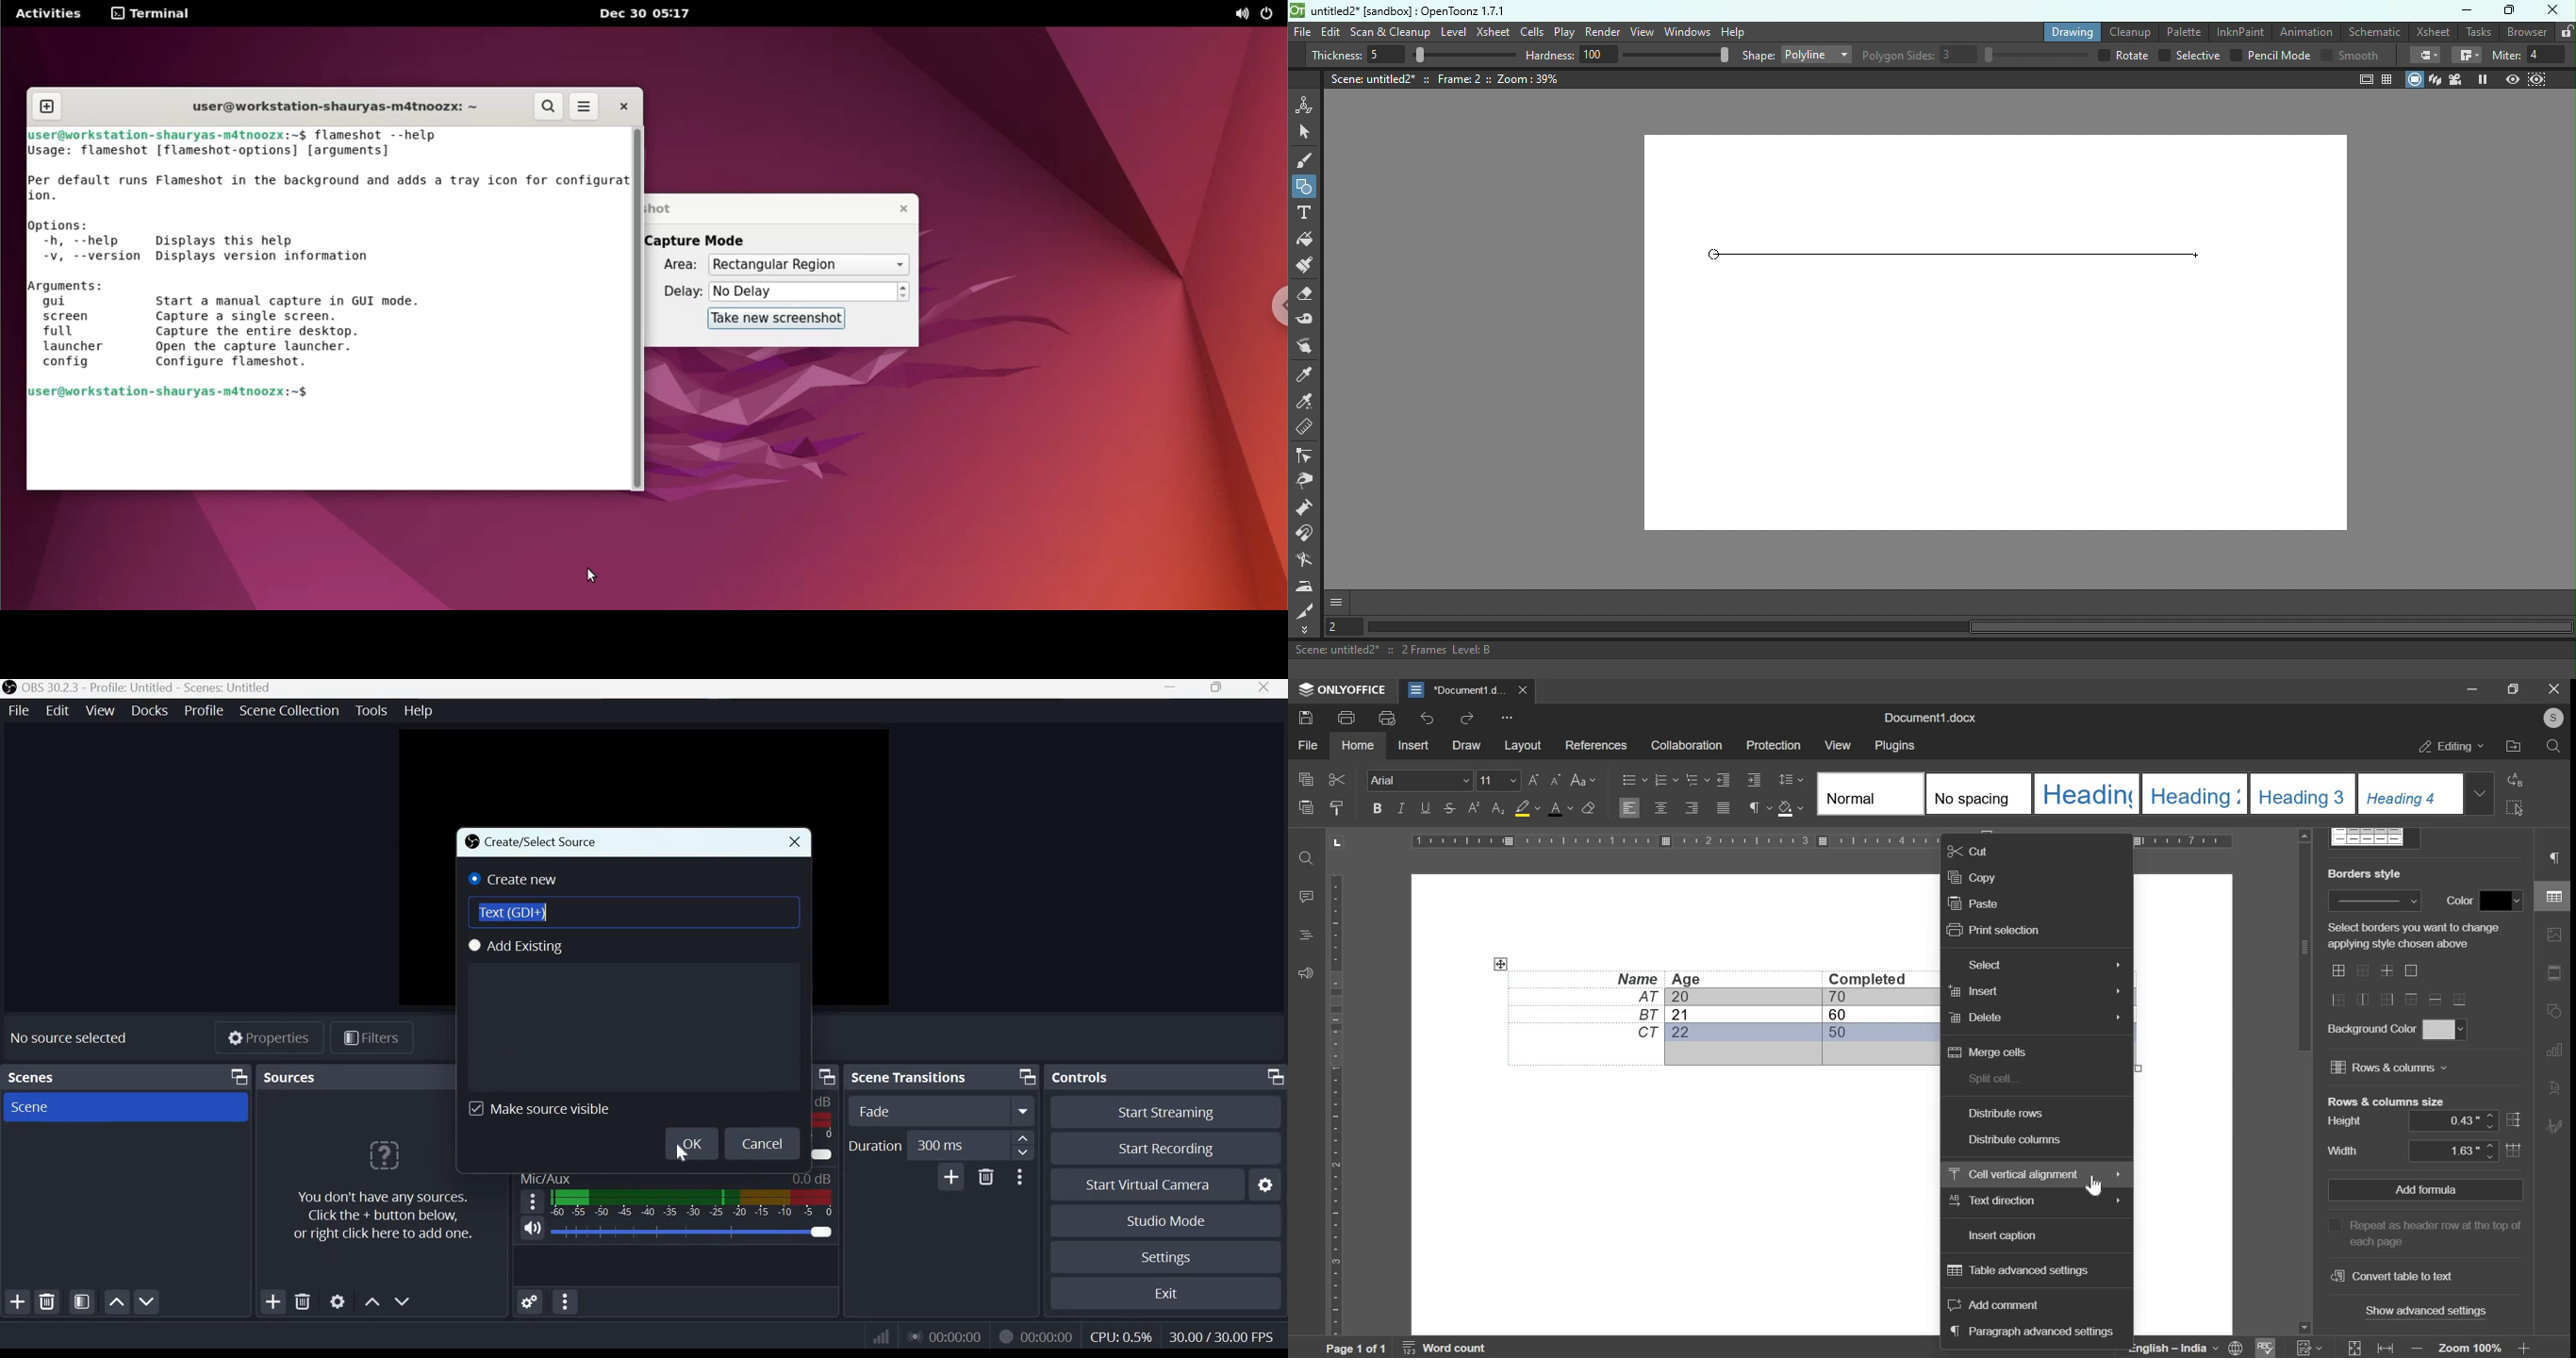 This screenshot has height=1372, width=2576. Describe the element at coordinates (2269, 1346) in the screenshot. I see `spell check` at that location.